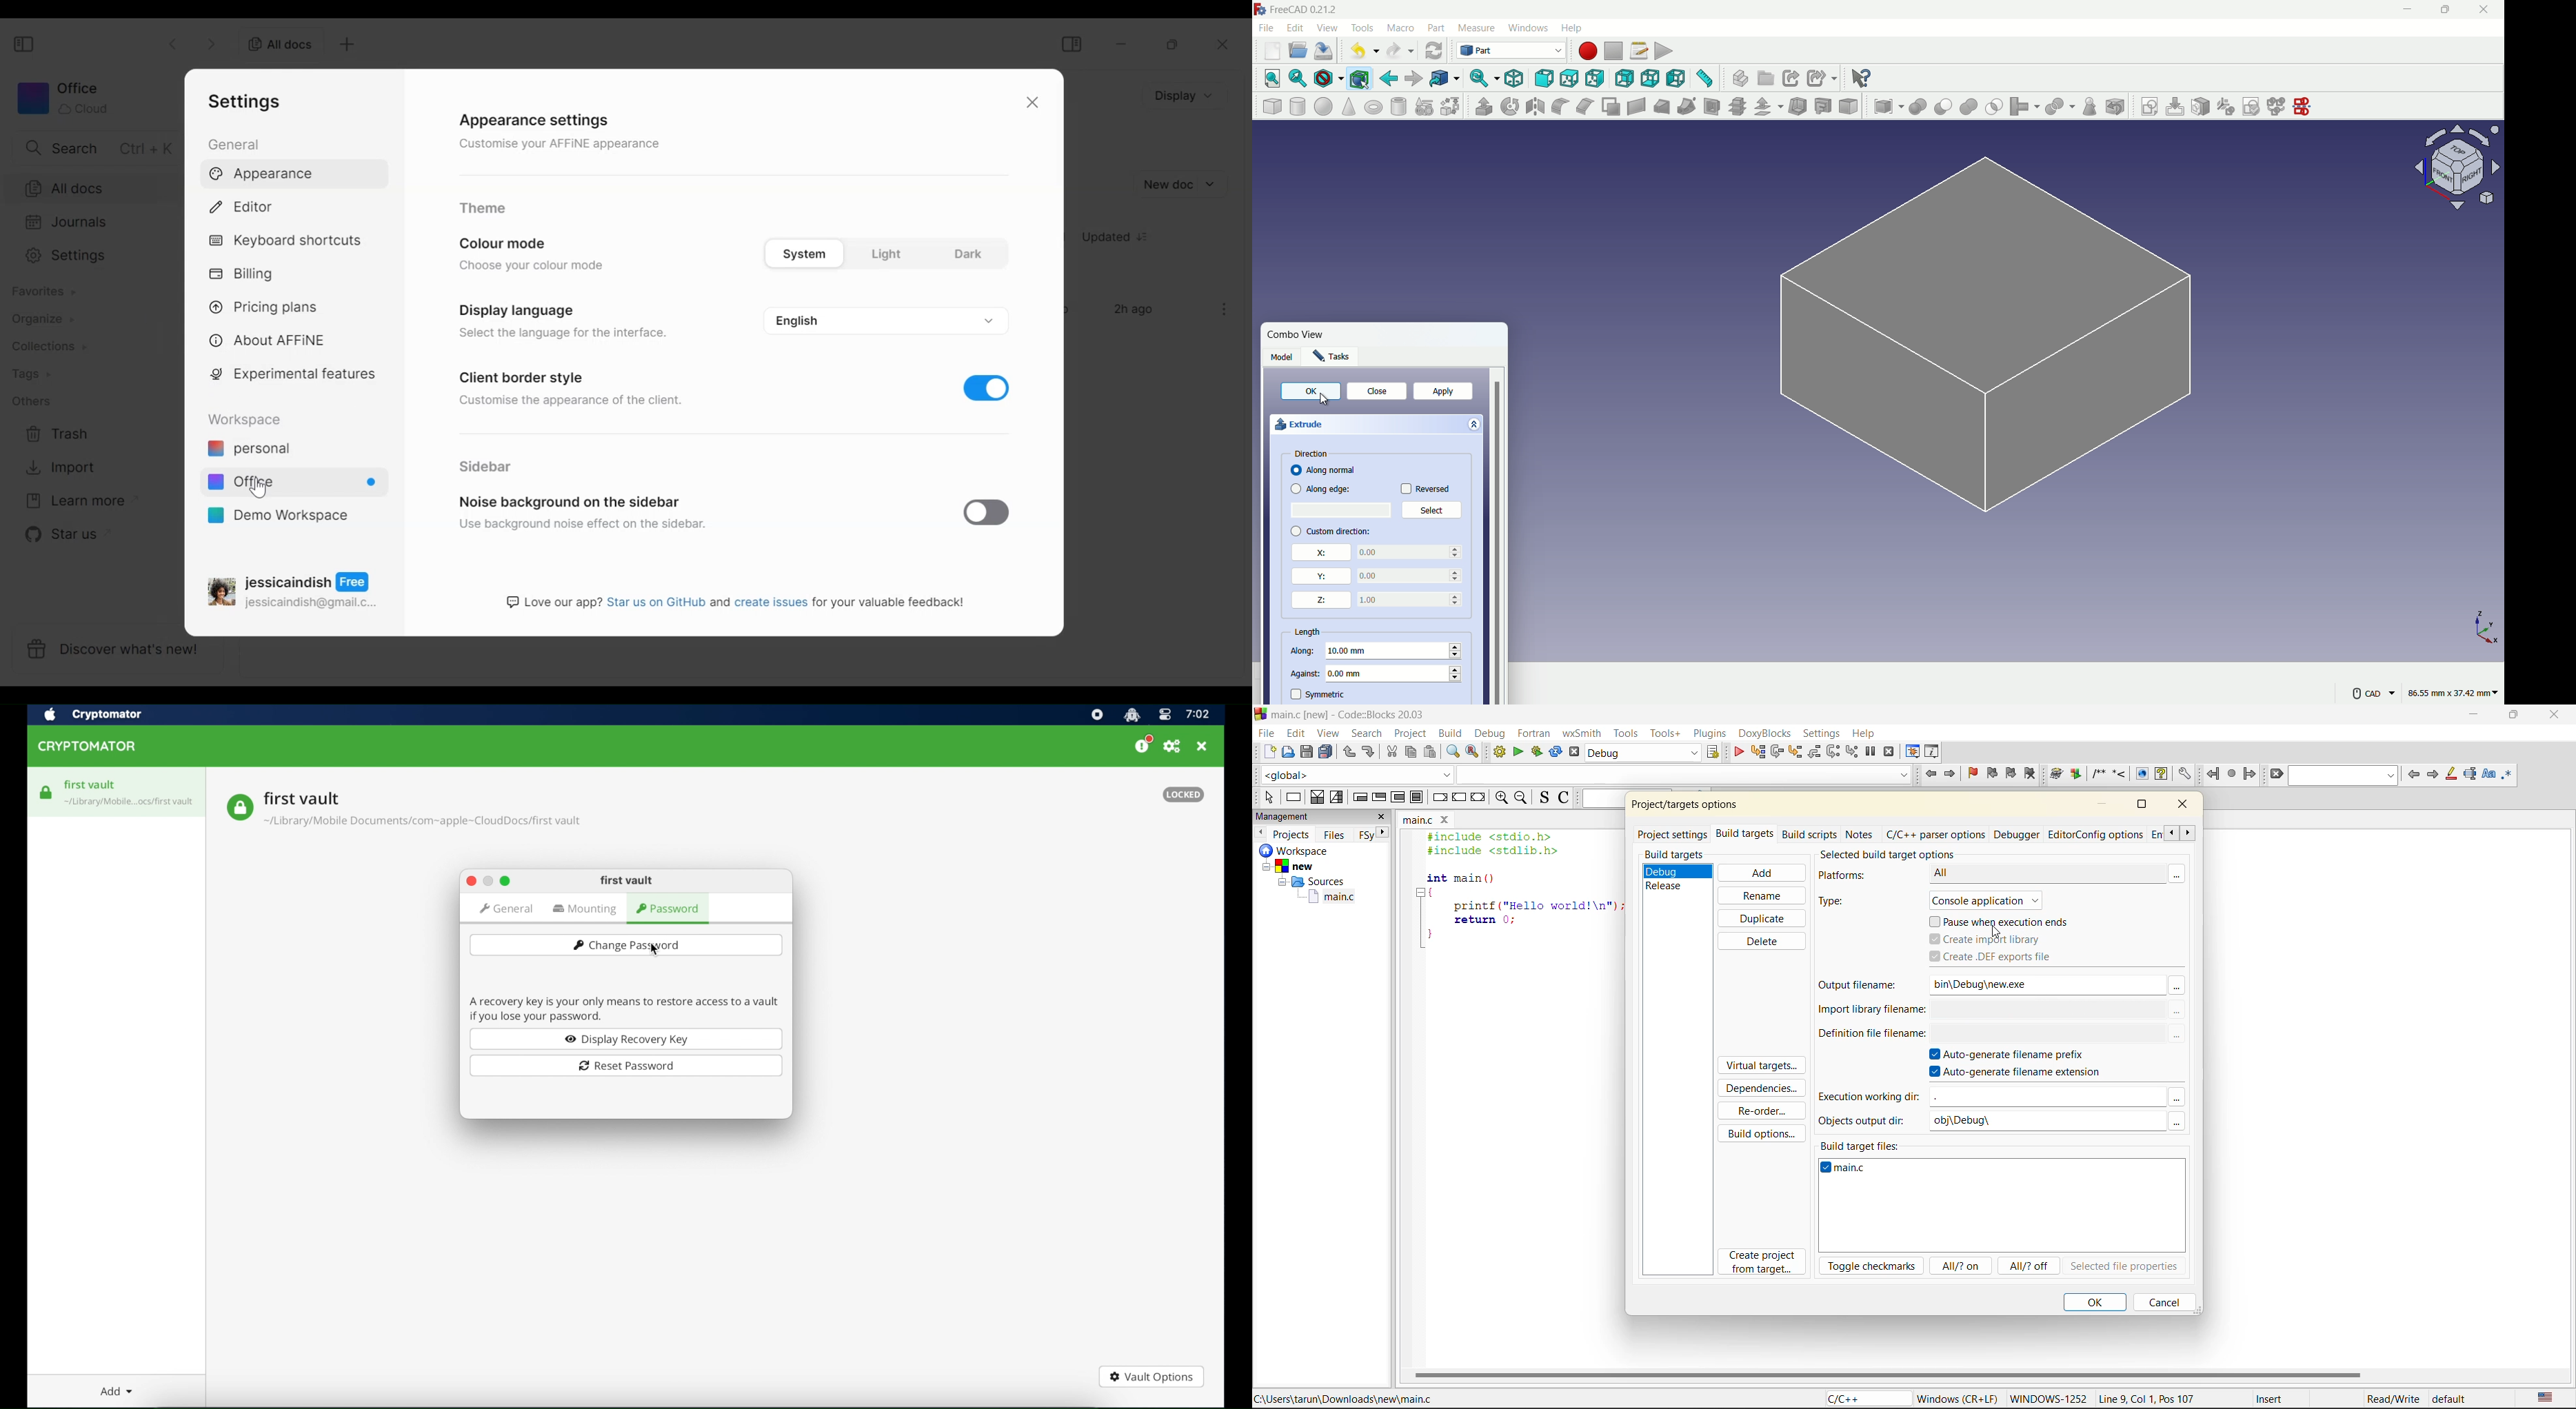 This screenshot has width=2576, height=1428. What do you see at coordinates (1297, 334) in the screenshot?
I see `Combo View` at bounding box center [1297, 334].